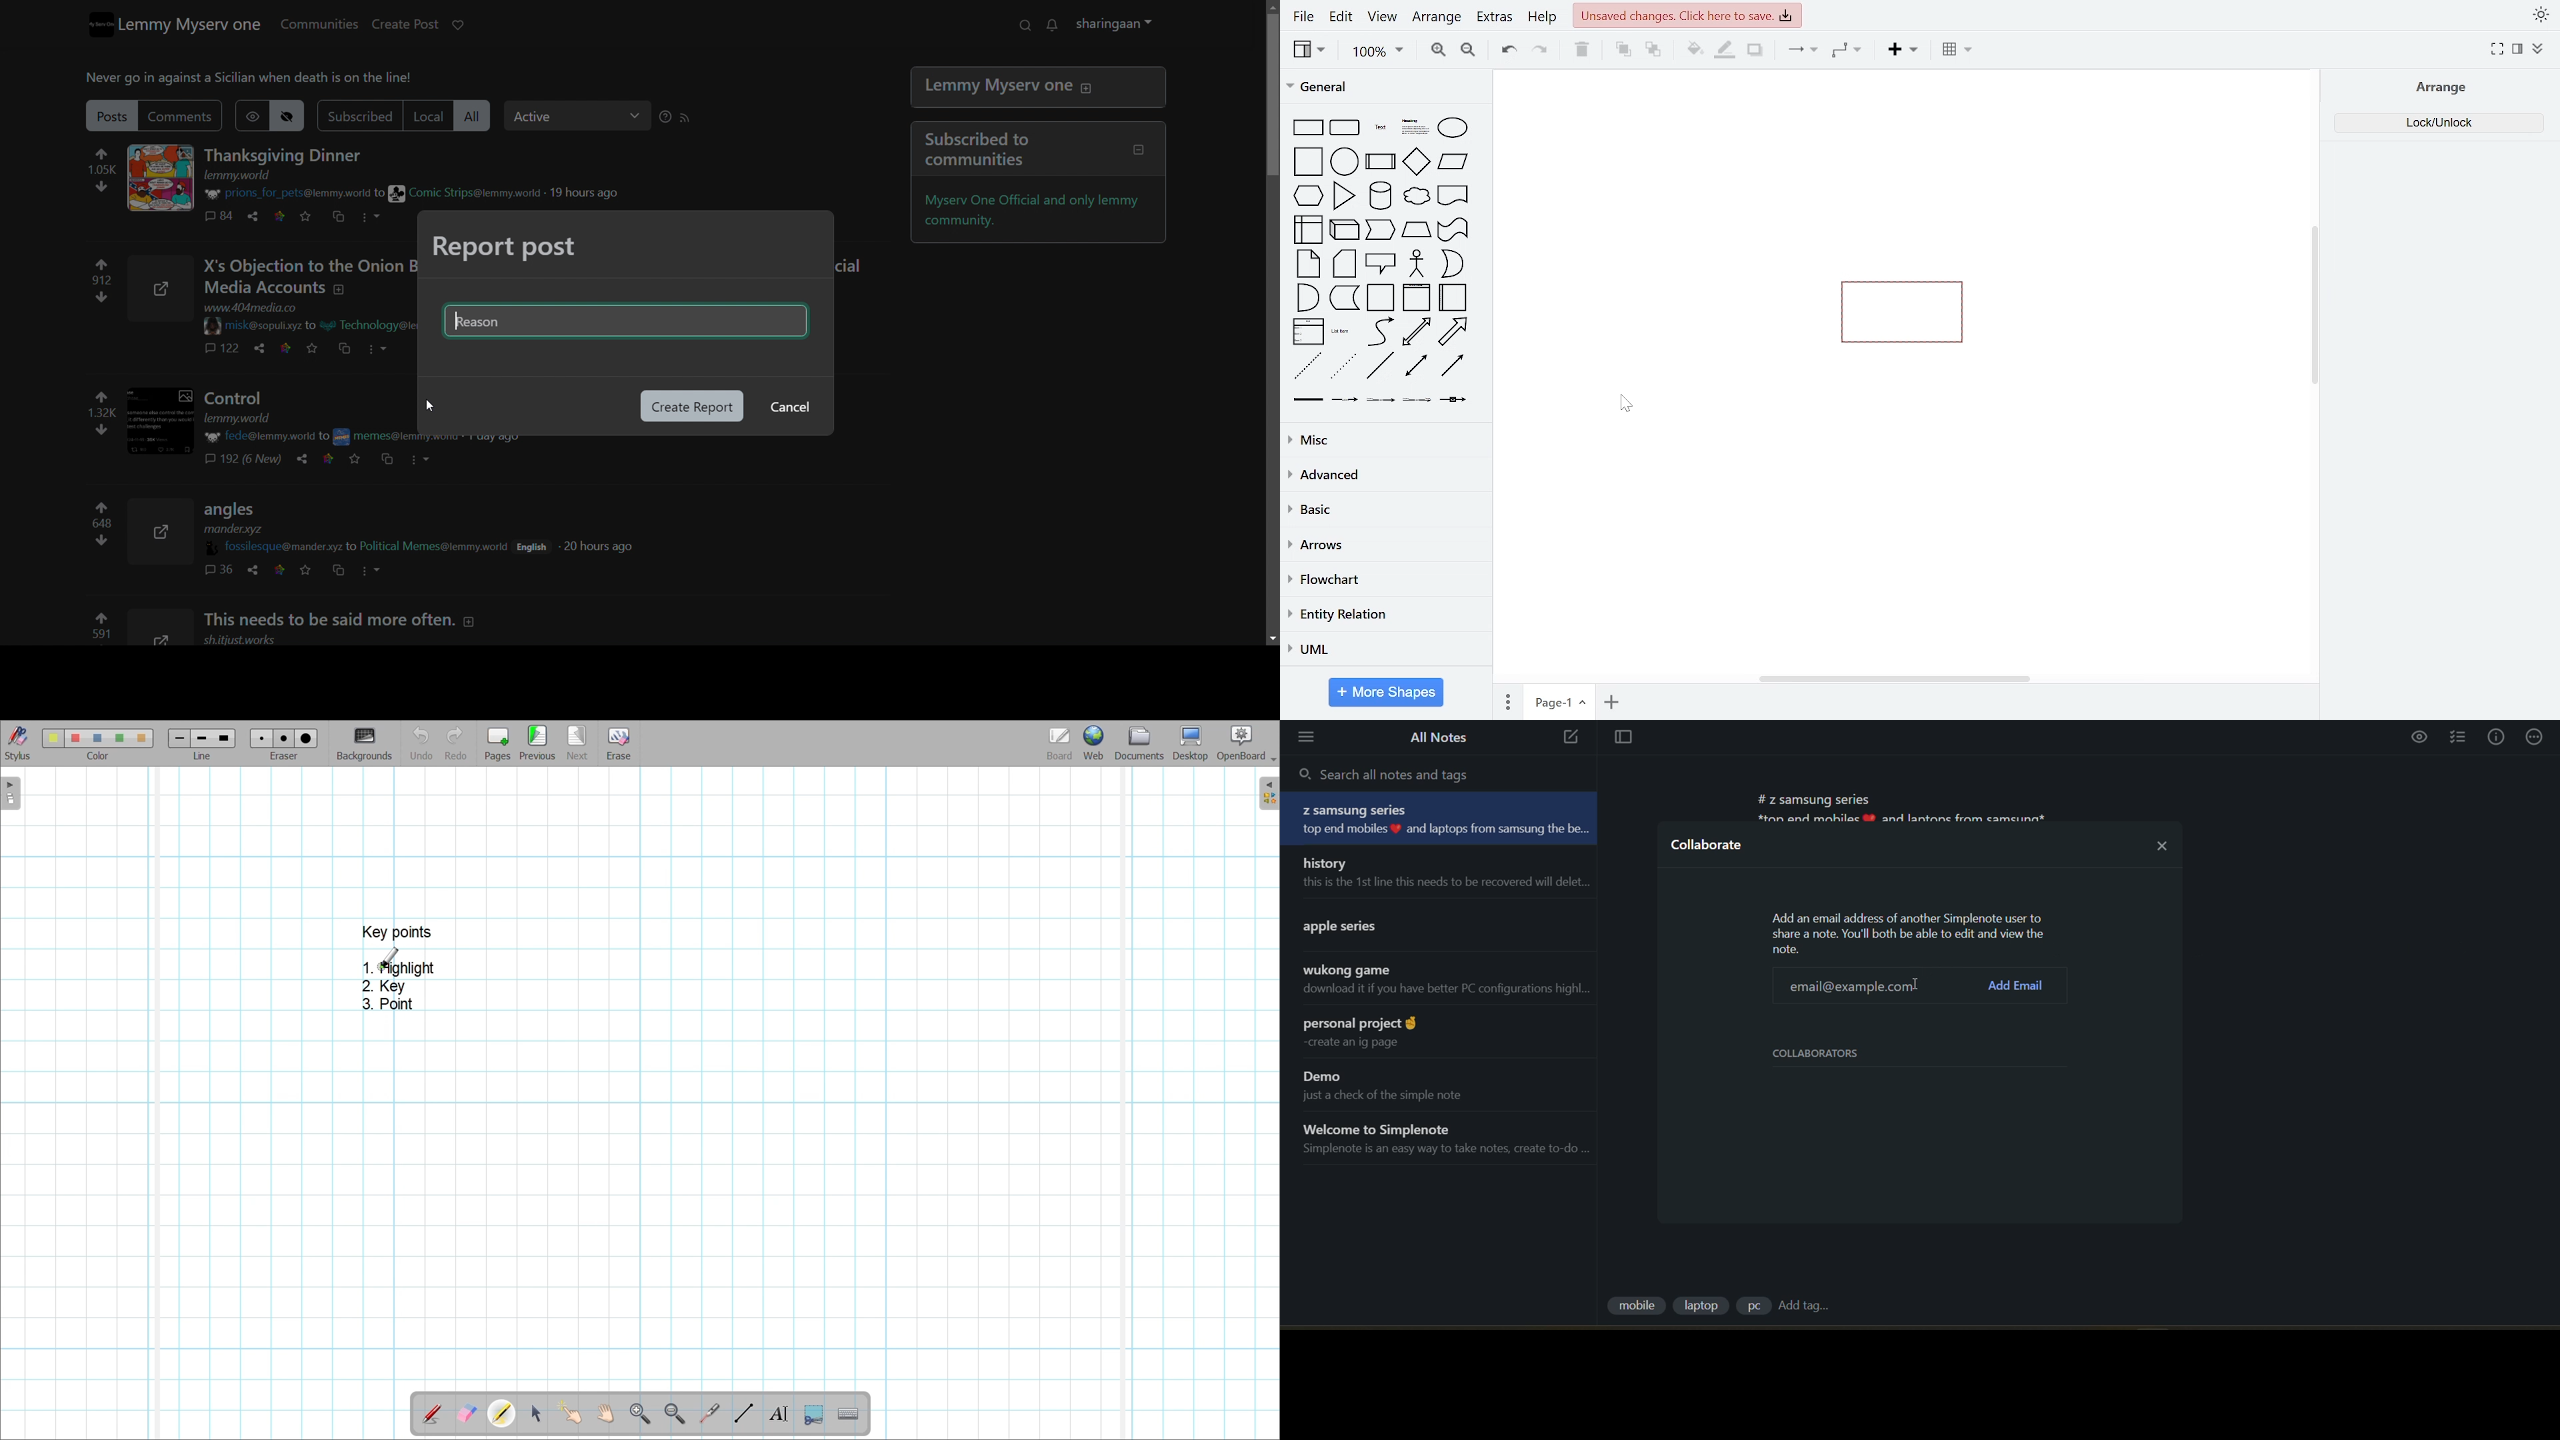  I want to click on step, so click(1417, 230).